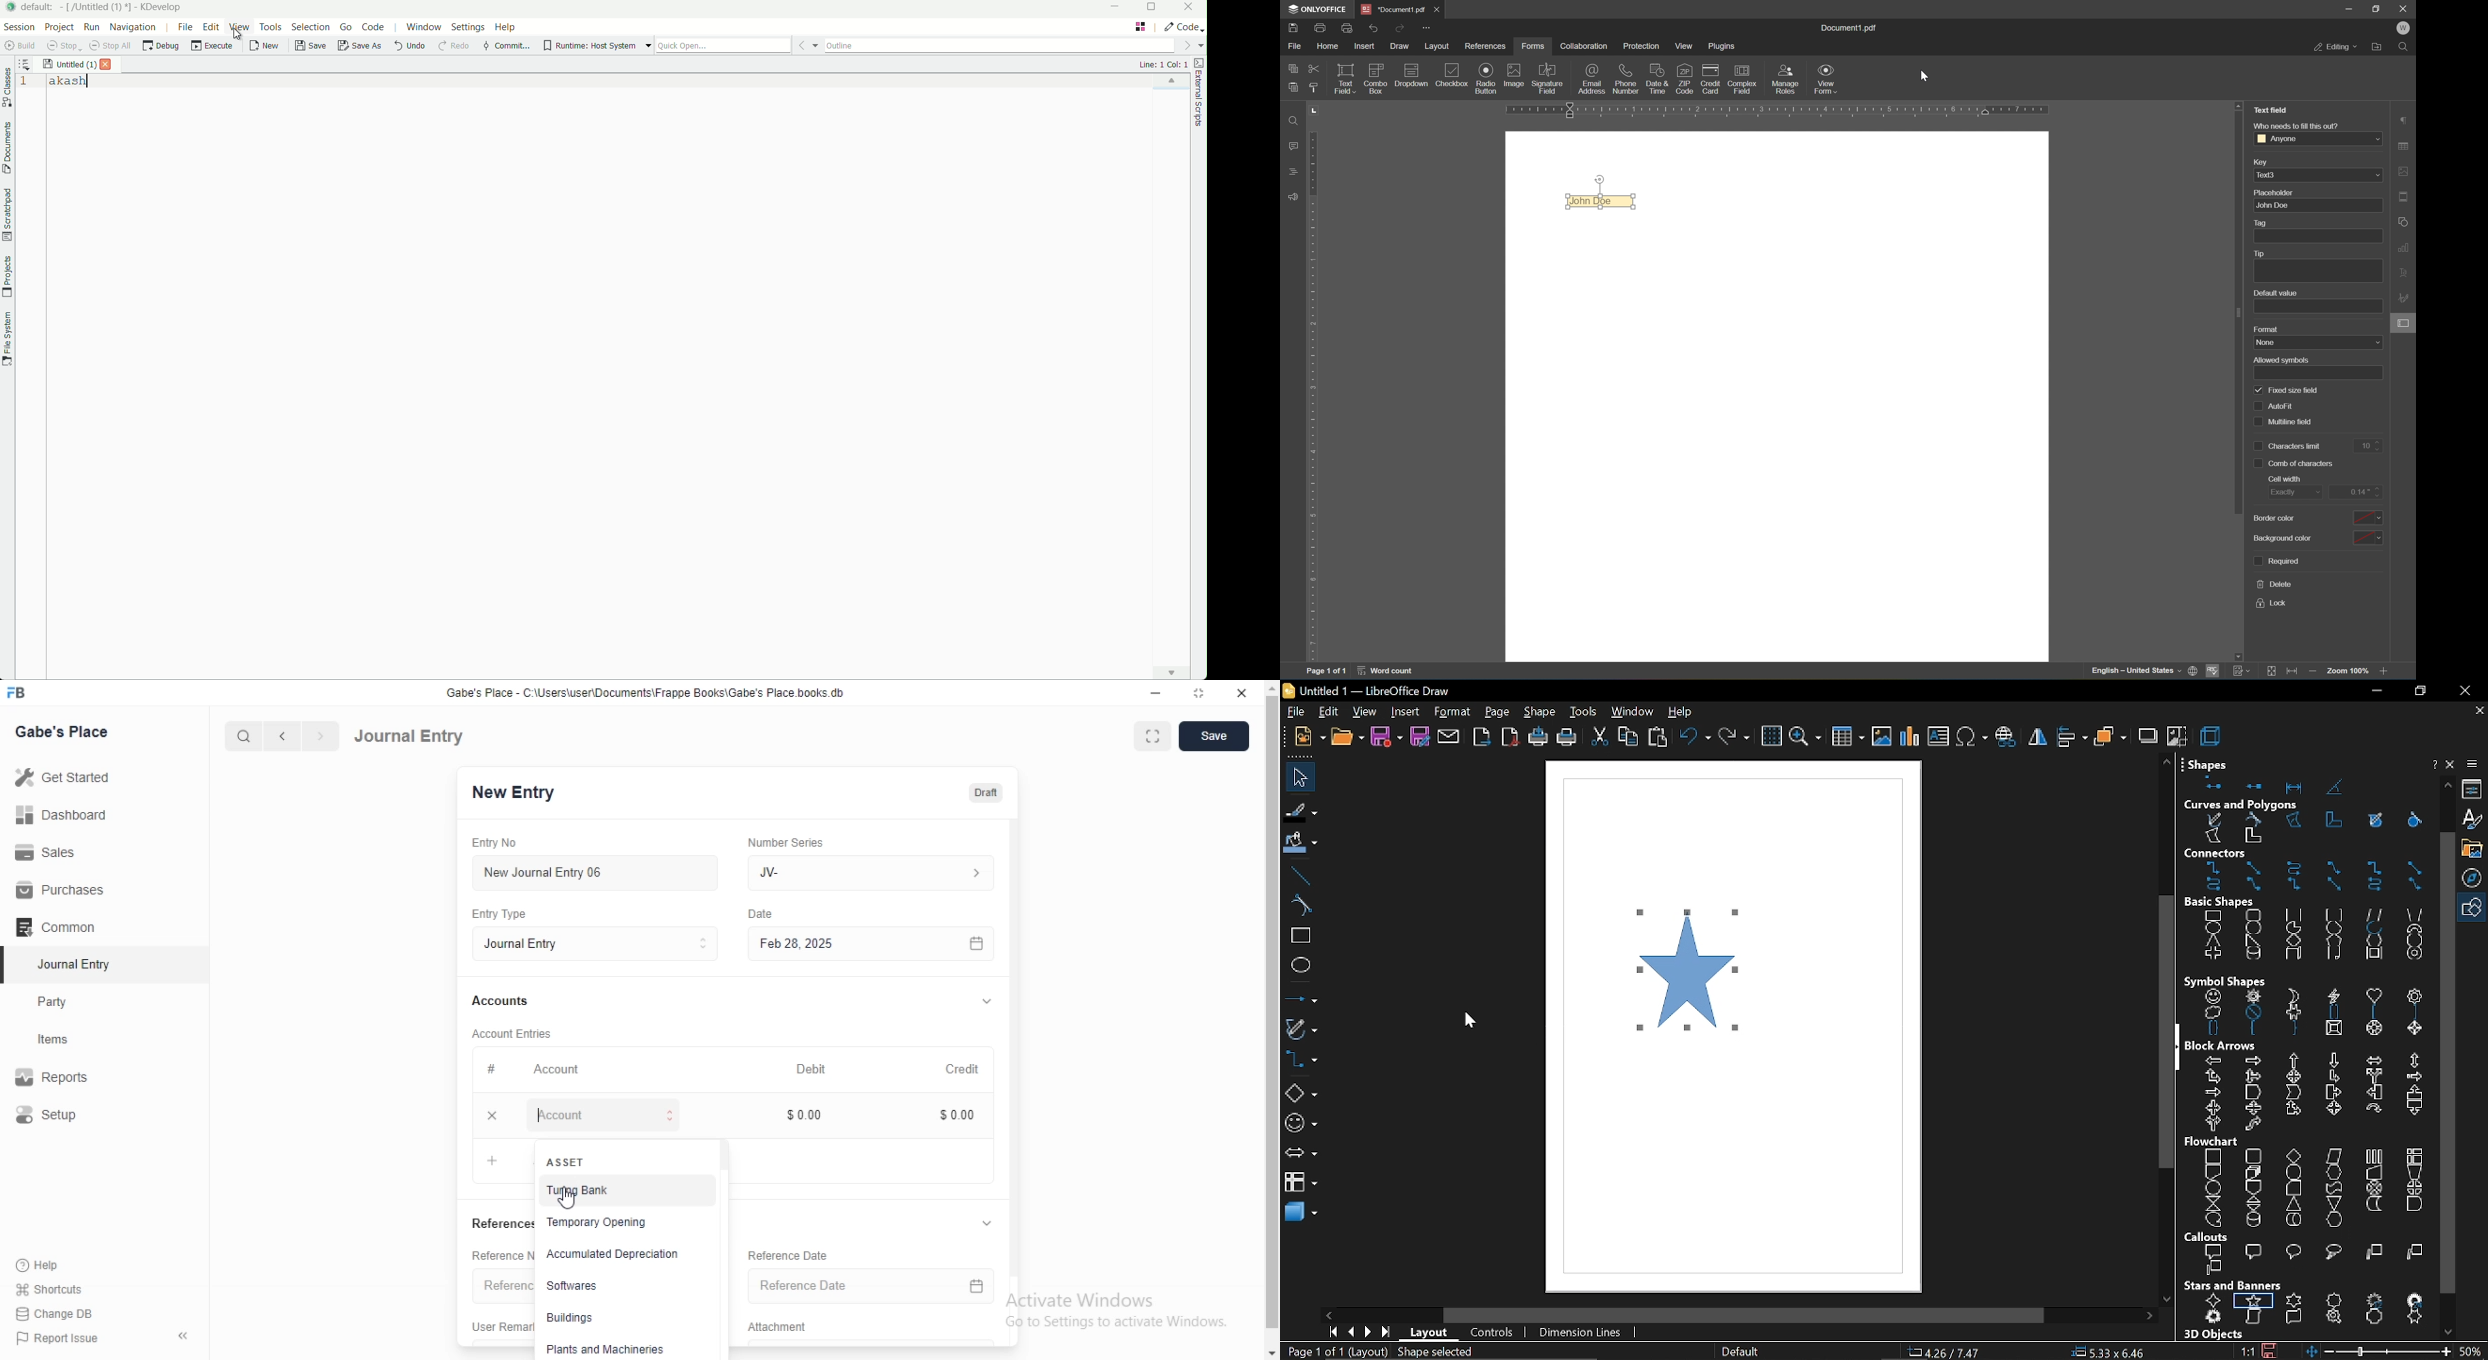  Describe the element at coordinates (623, 1223) in the screenshot. I see `Temporary Opening` at that location.